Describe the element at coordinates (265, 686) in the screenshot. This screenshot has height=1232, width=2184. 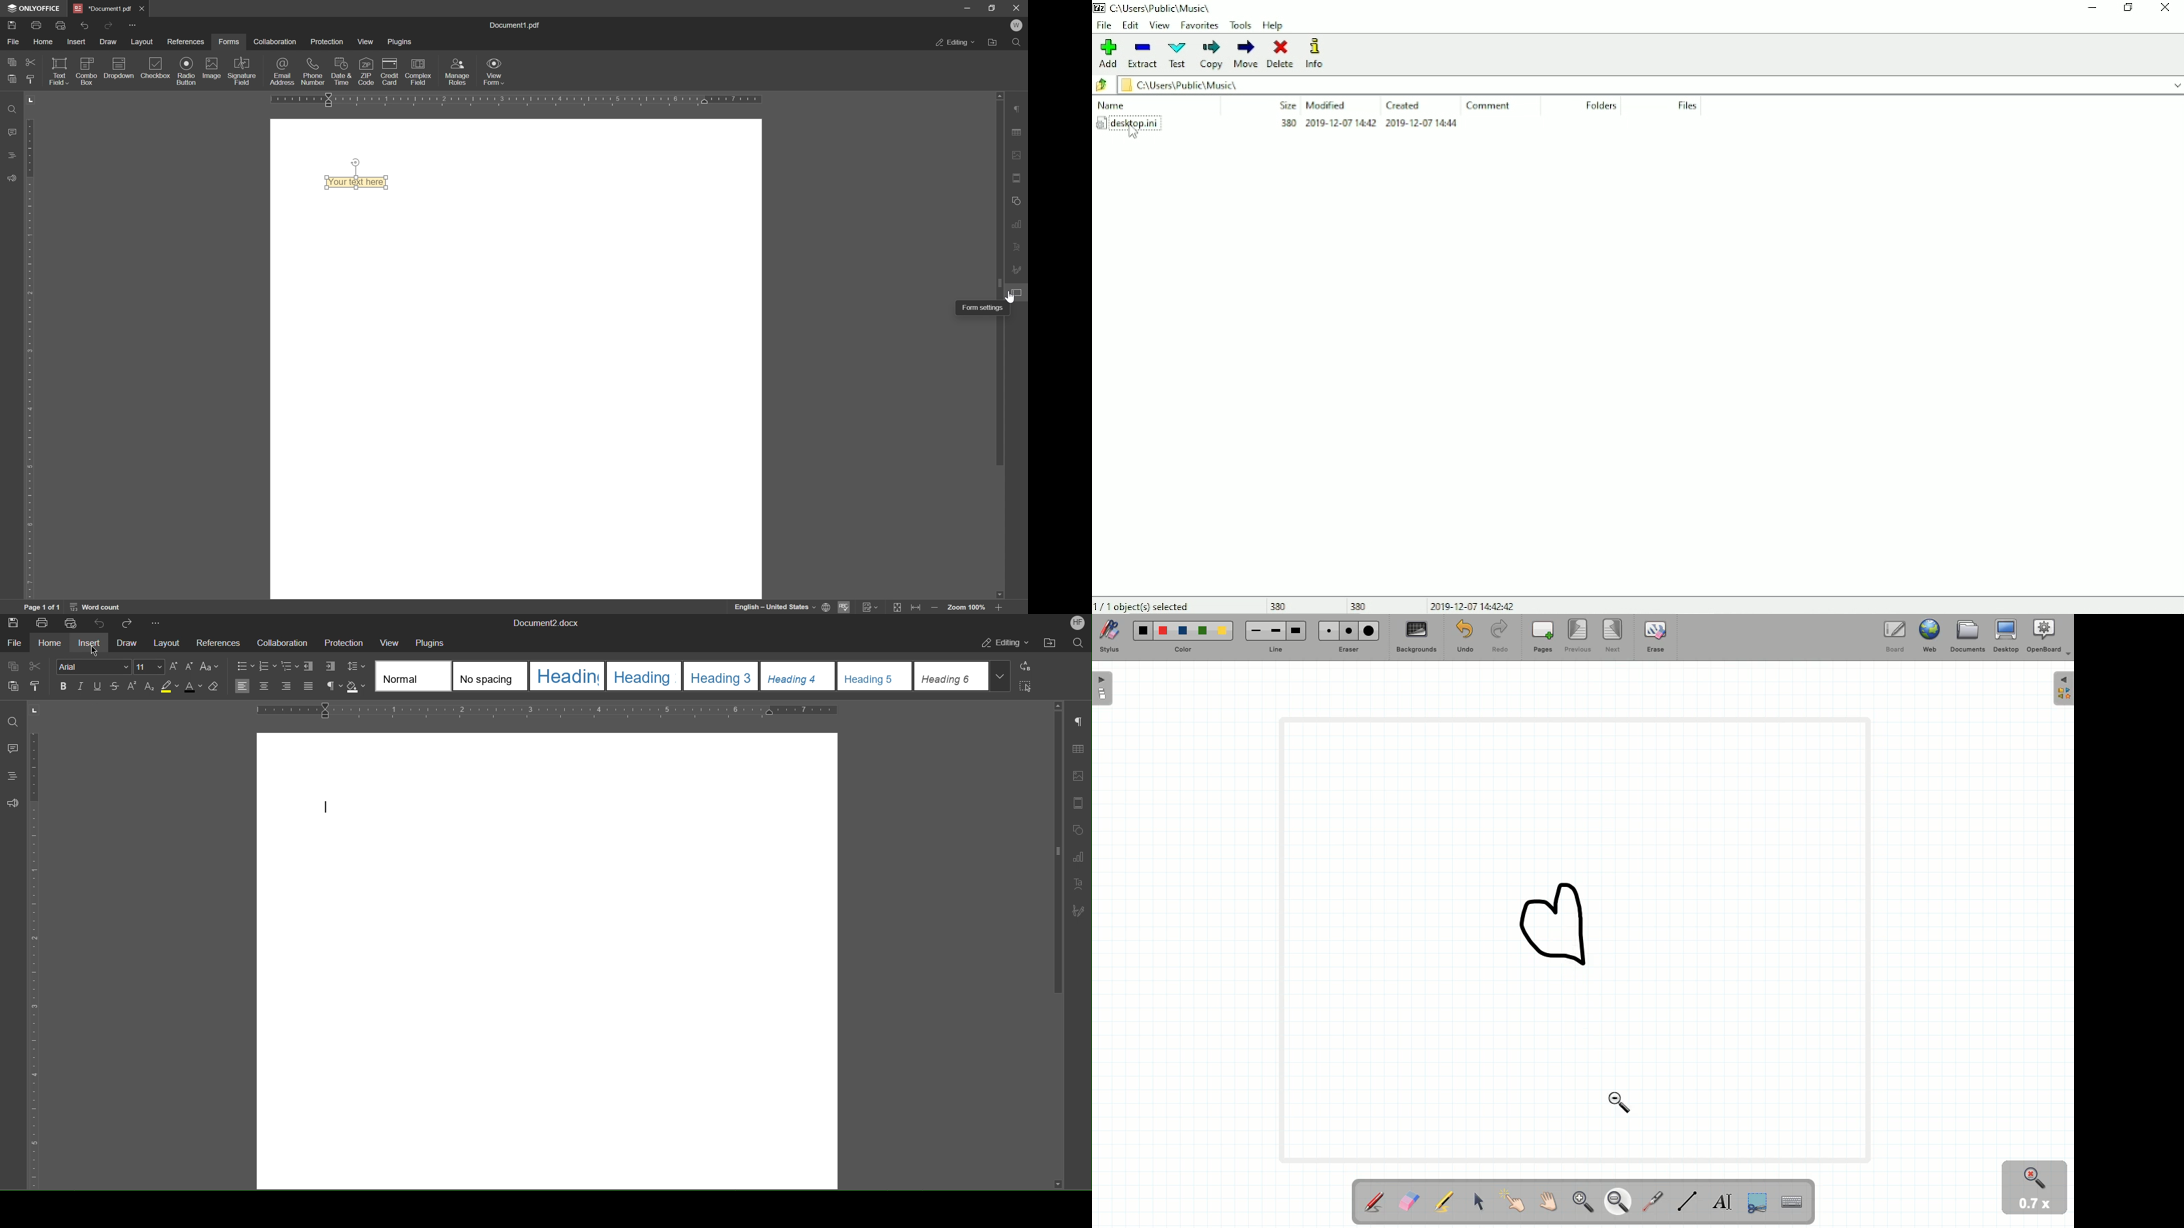
I see `Centre Align` at that location.